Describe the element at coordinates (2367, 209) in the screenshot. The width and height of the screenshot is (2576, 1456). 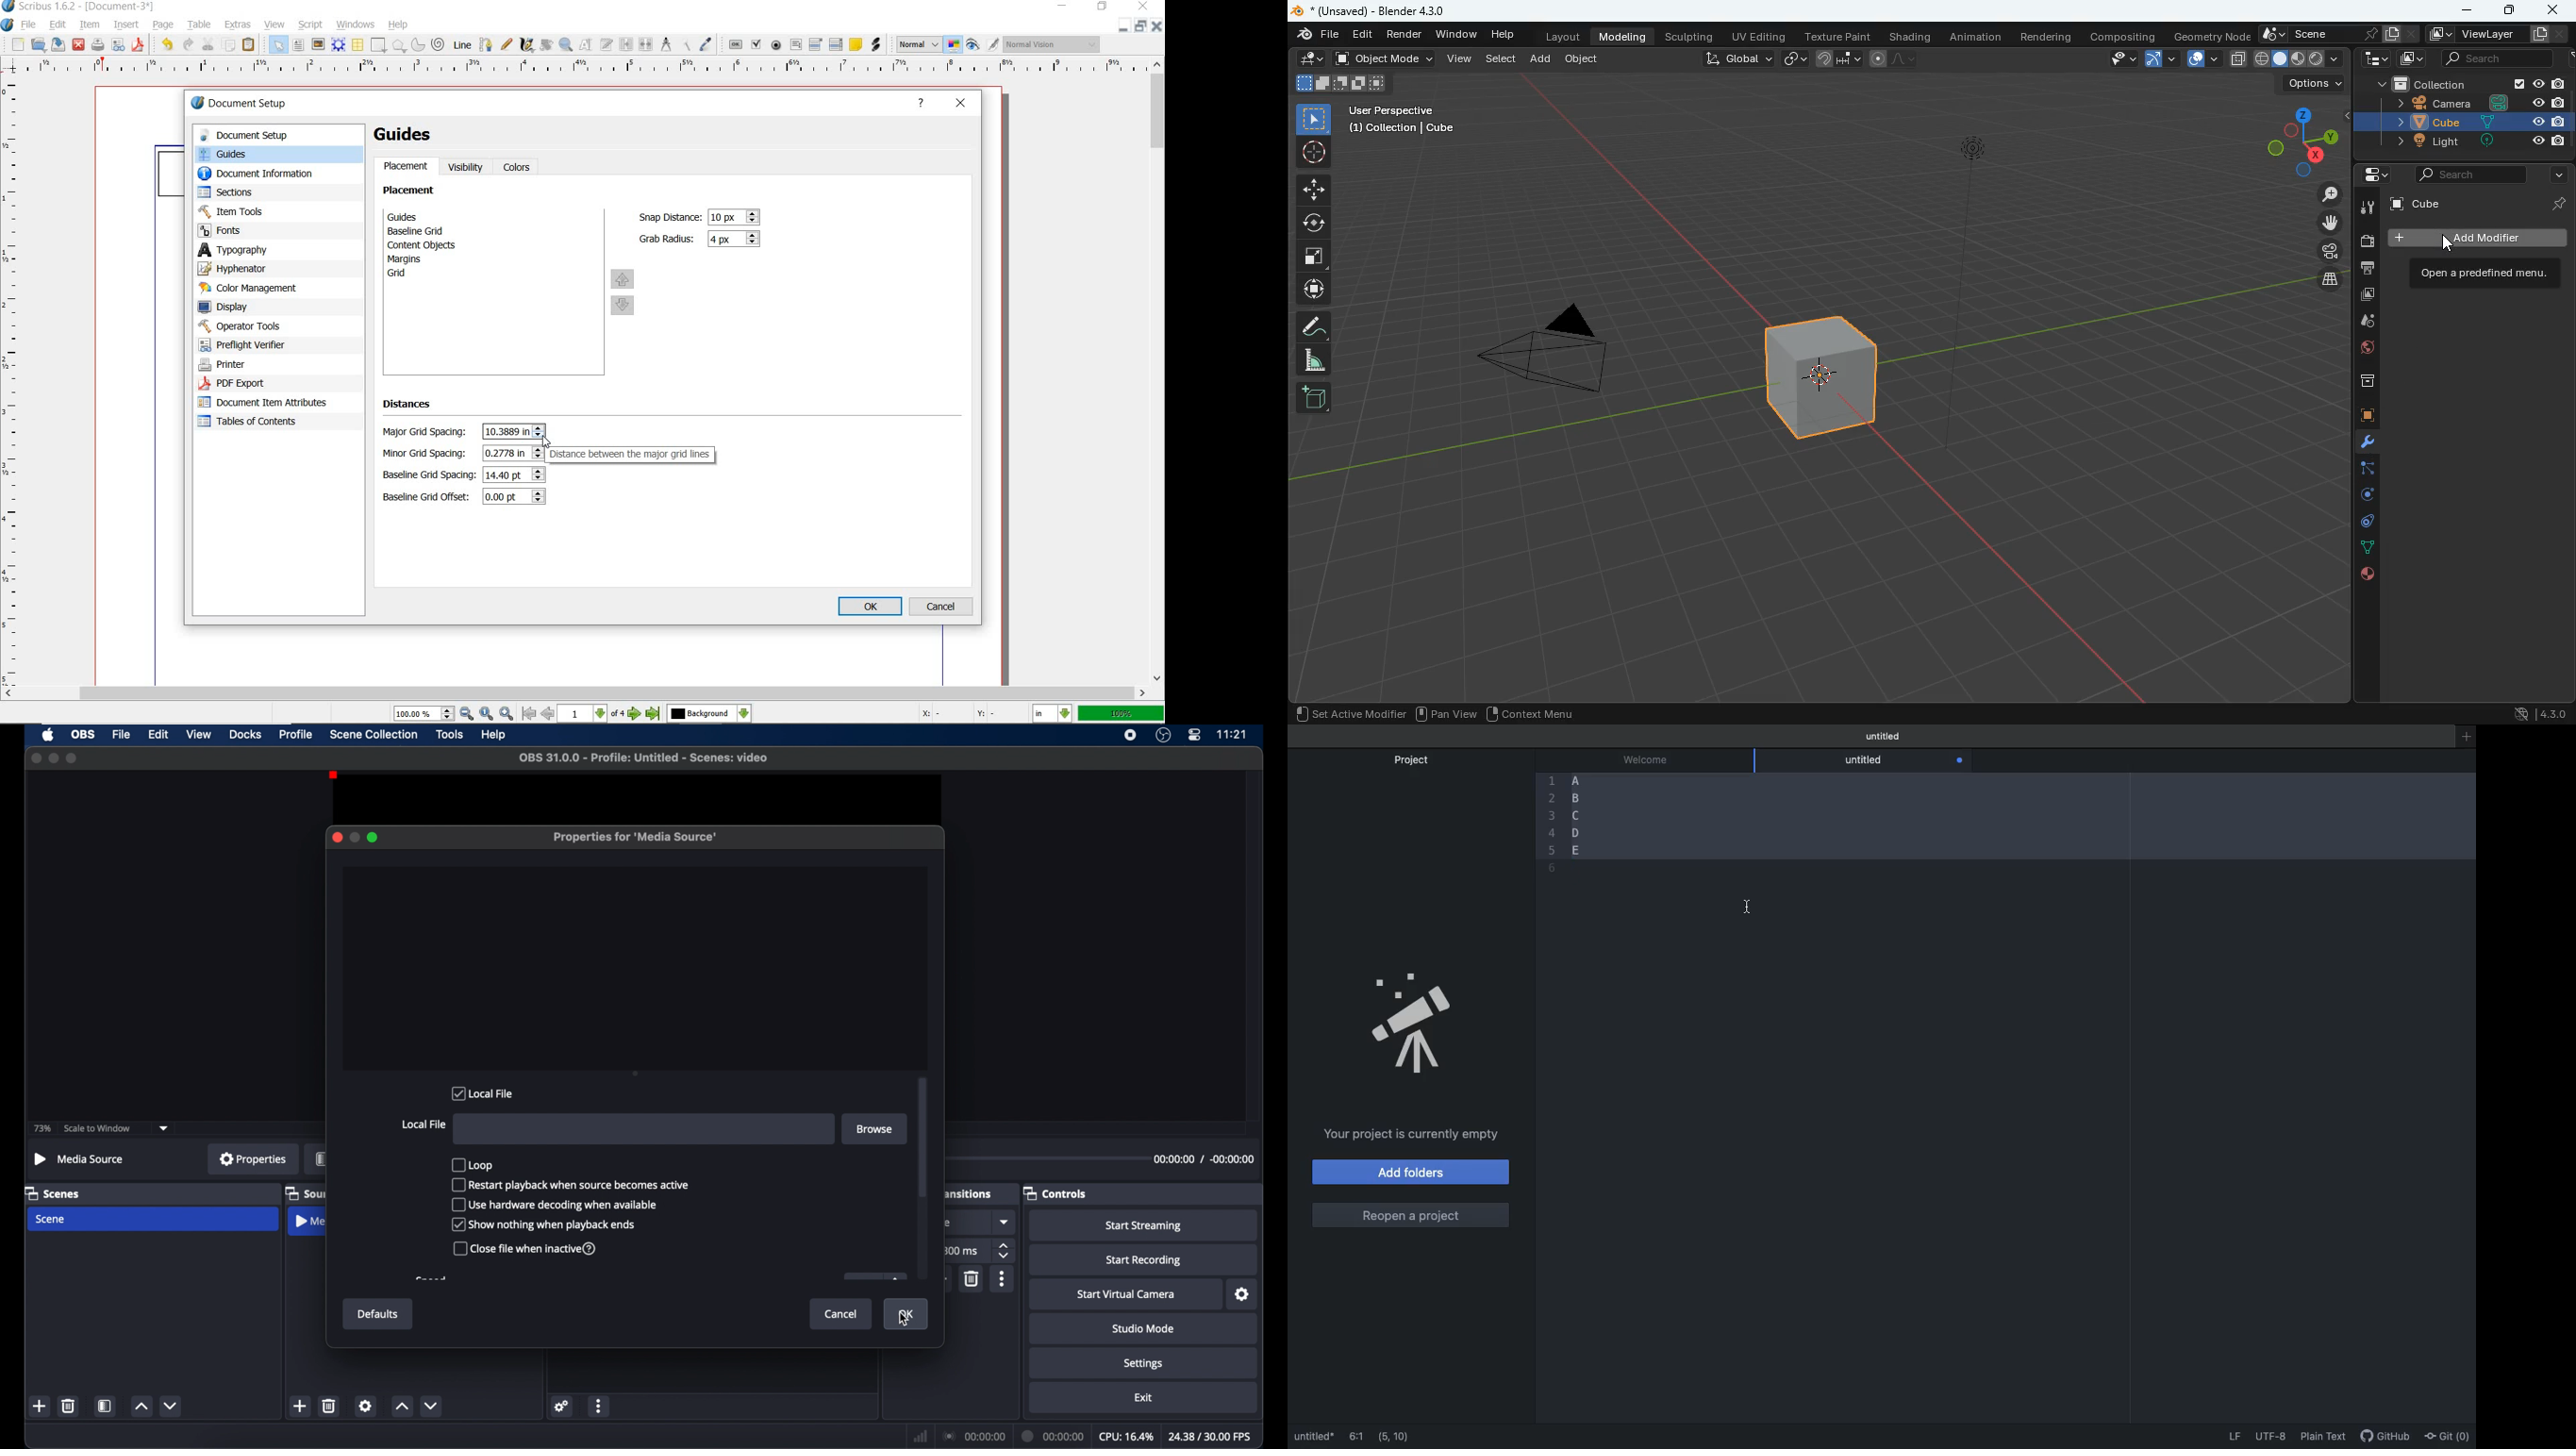
I see `tools` at that location.